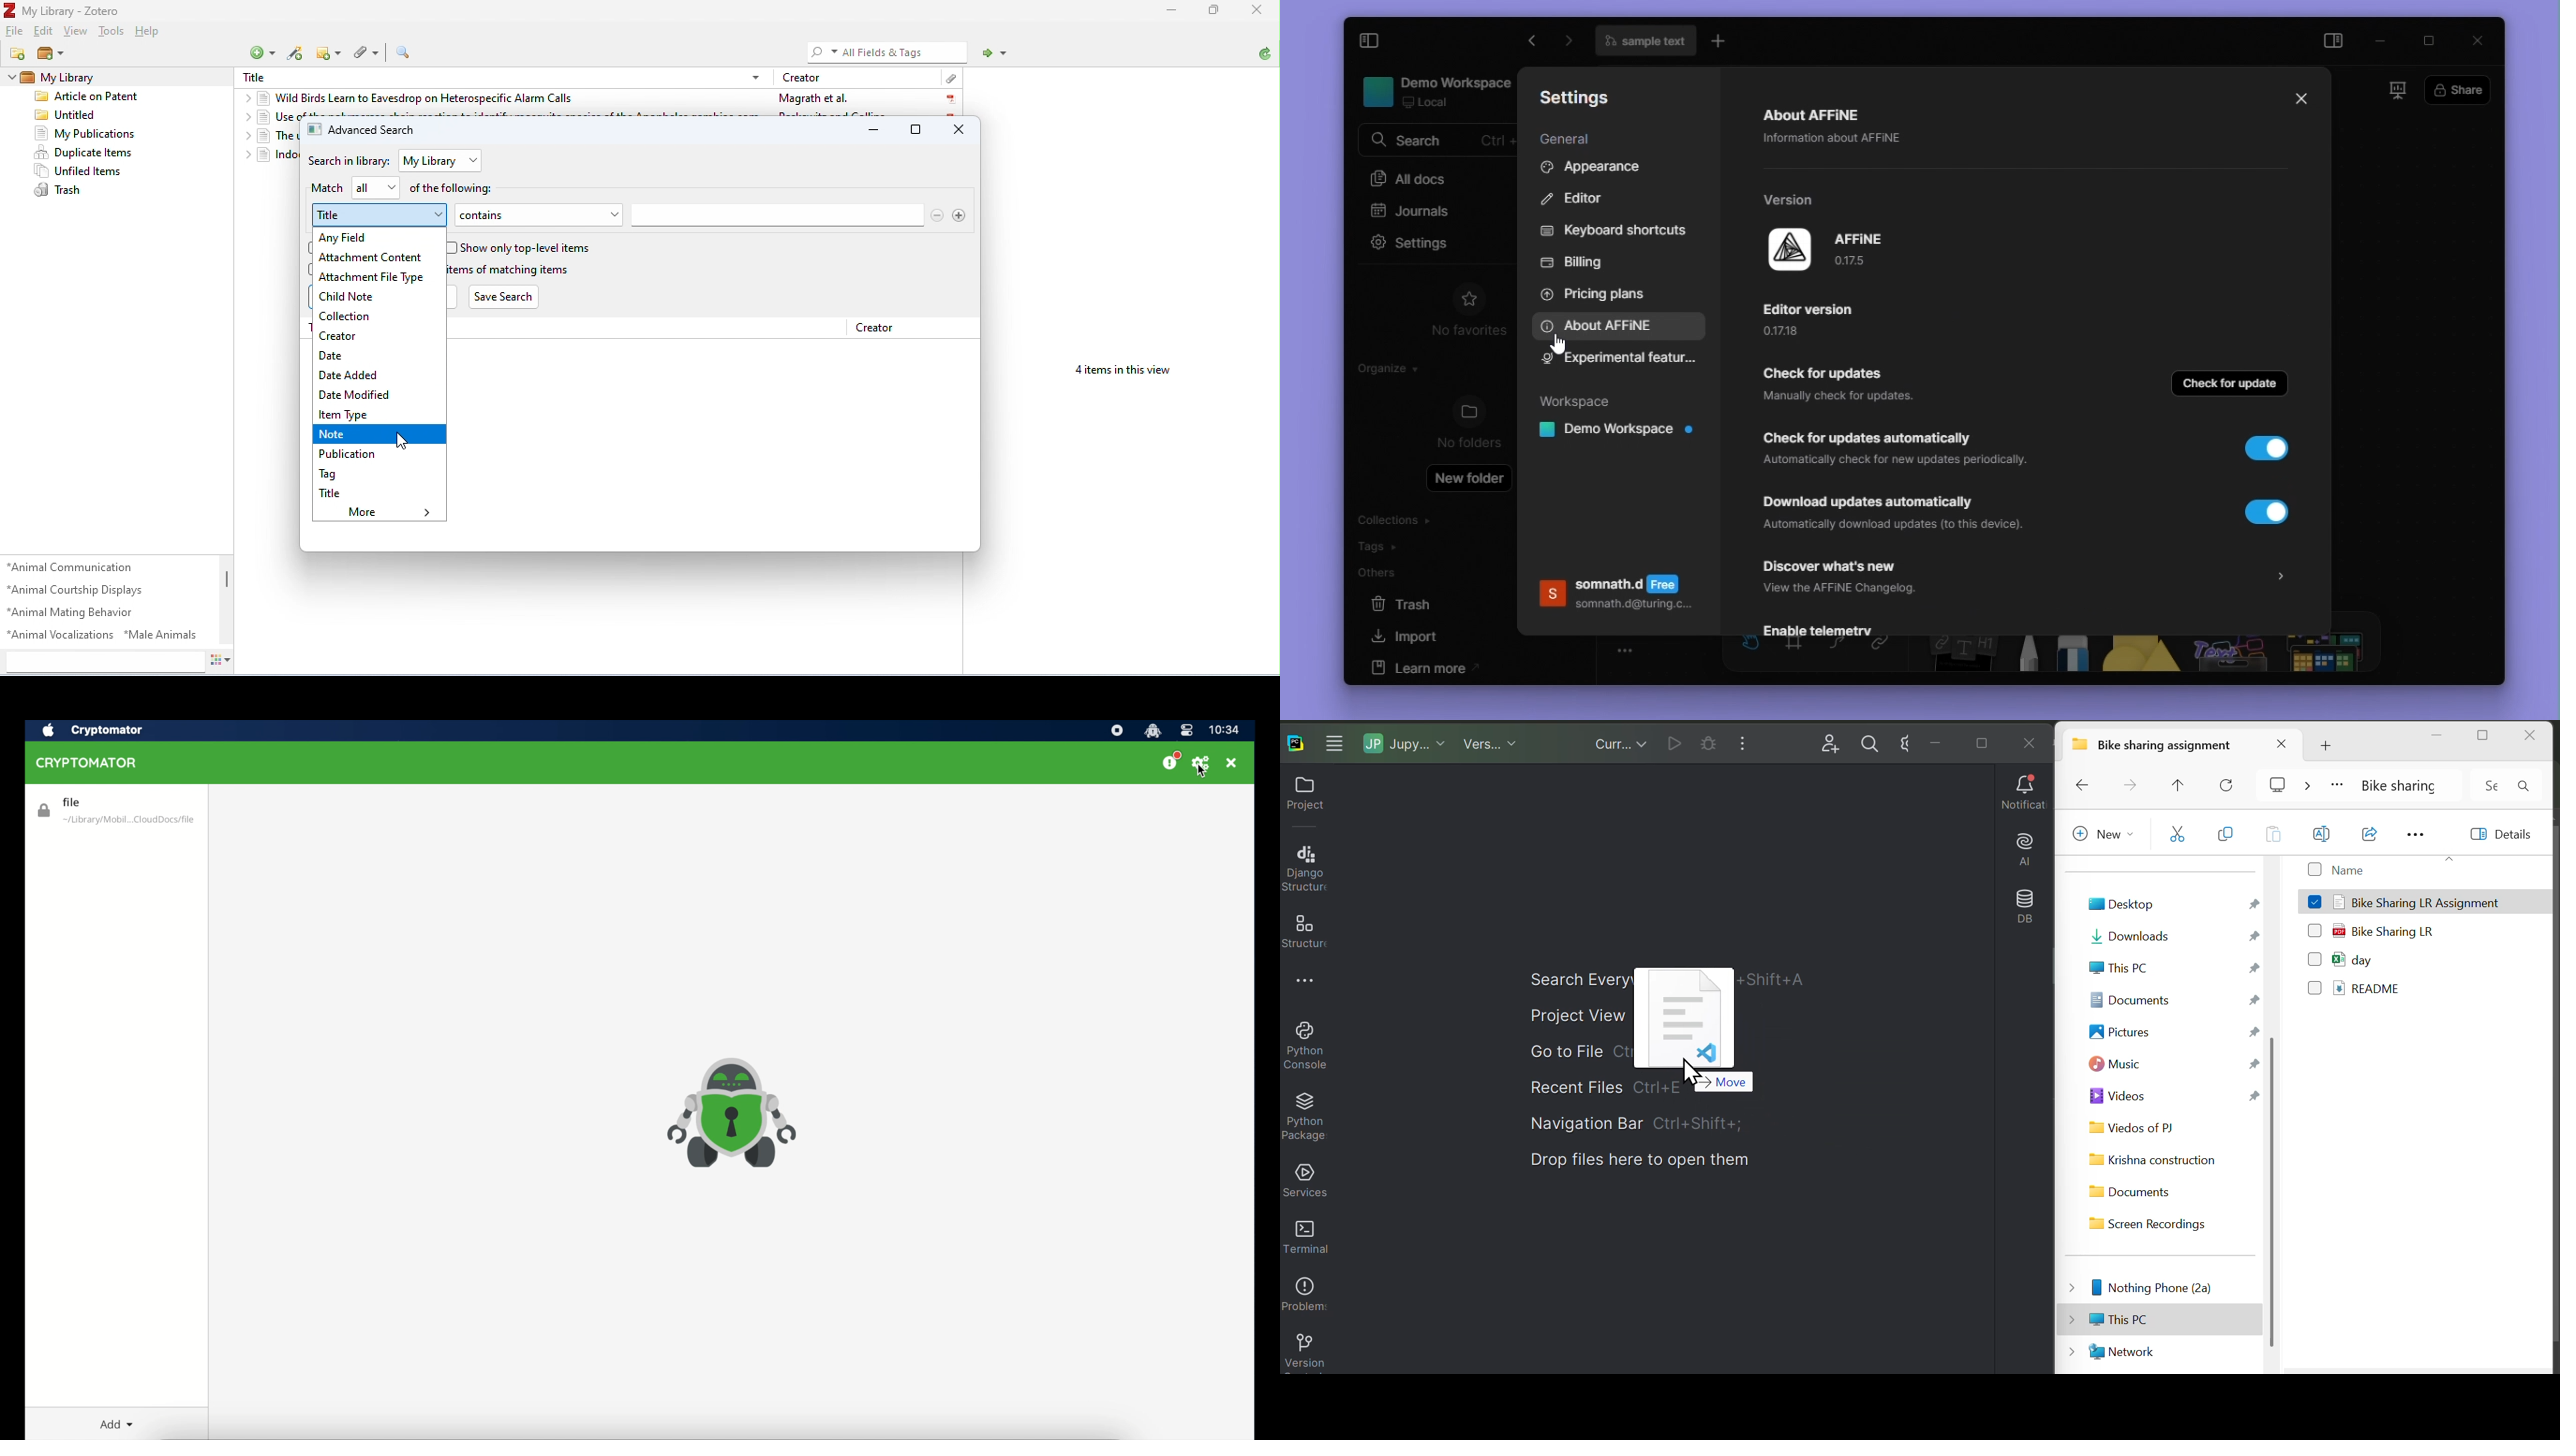 Image resolution: width=2576 pixels, height=1456 pixels. Describe the element at coordinates (149, 32) in the screenshot. I see `help` at that location.